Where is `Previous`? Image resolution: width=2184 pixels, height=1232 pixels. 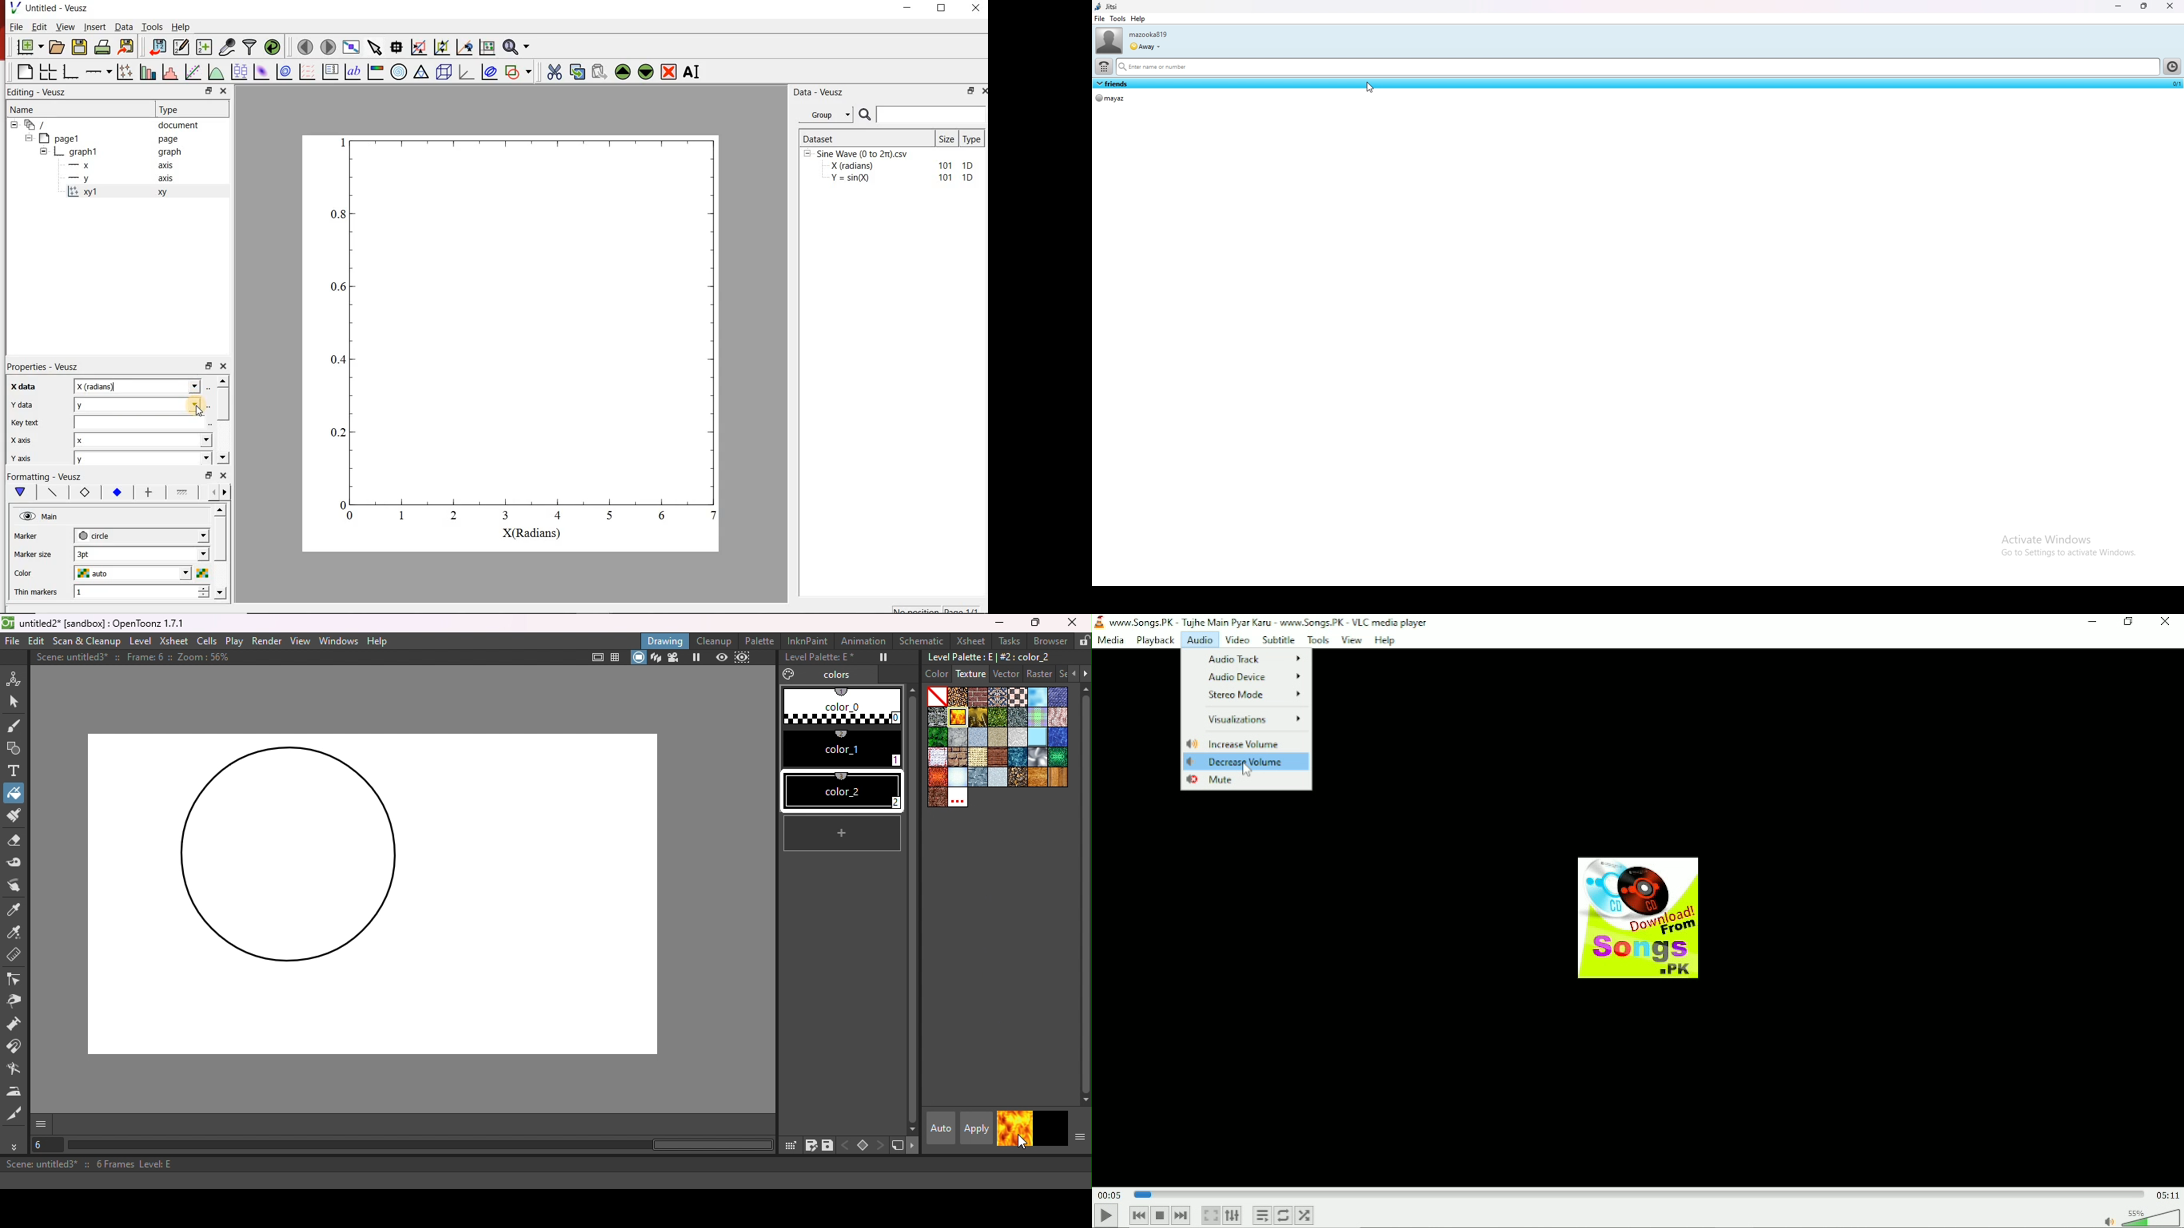 Previous is located at coordinates (1138, 1214).